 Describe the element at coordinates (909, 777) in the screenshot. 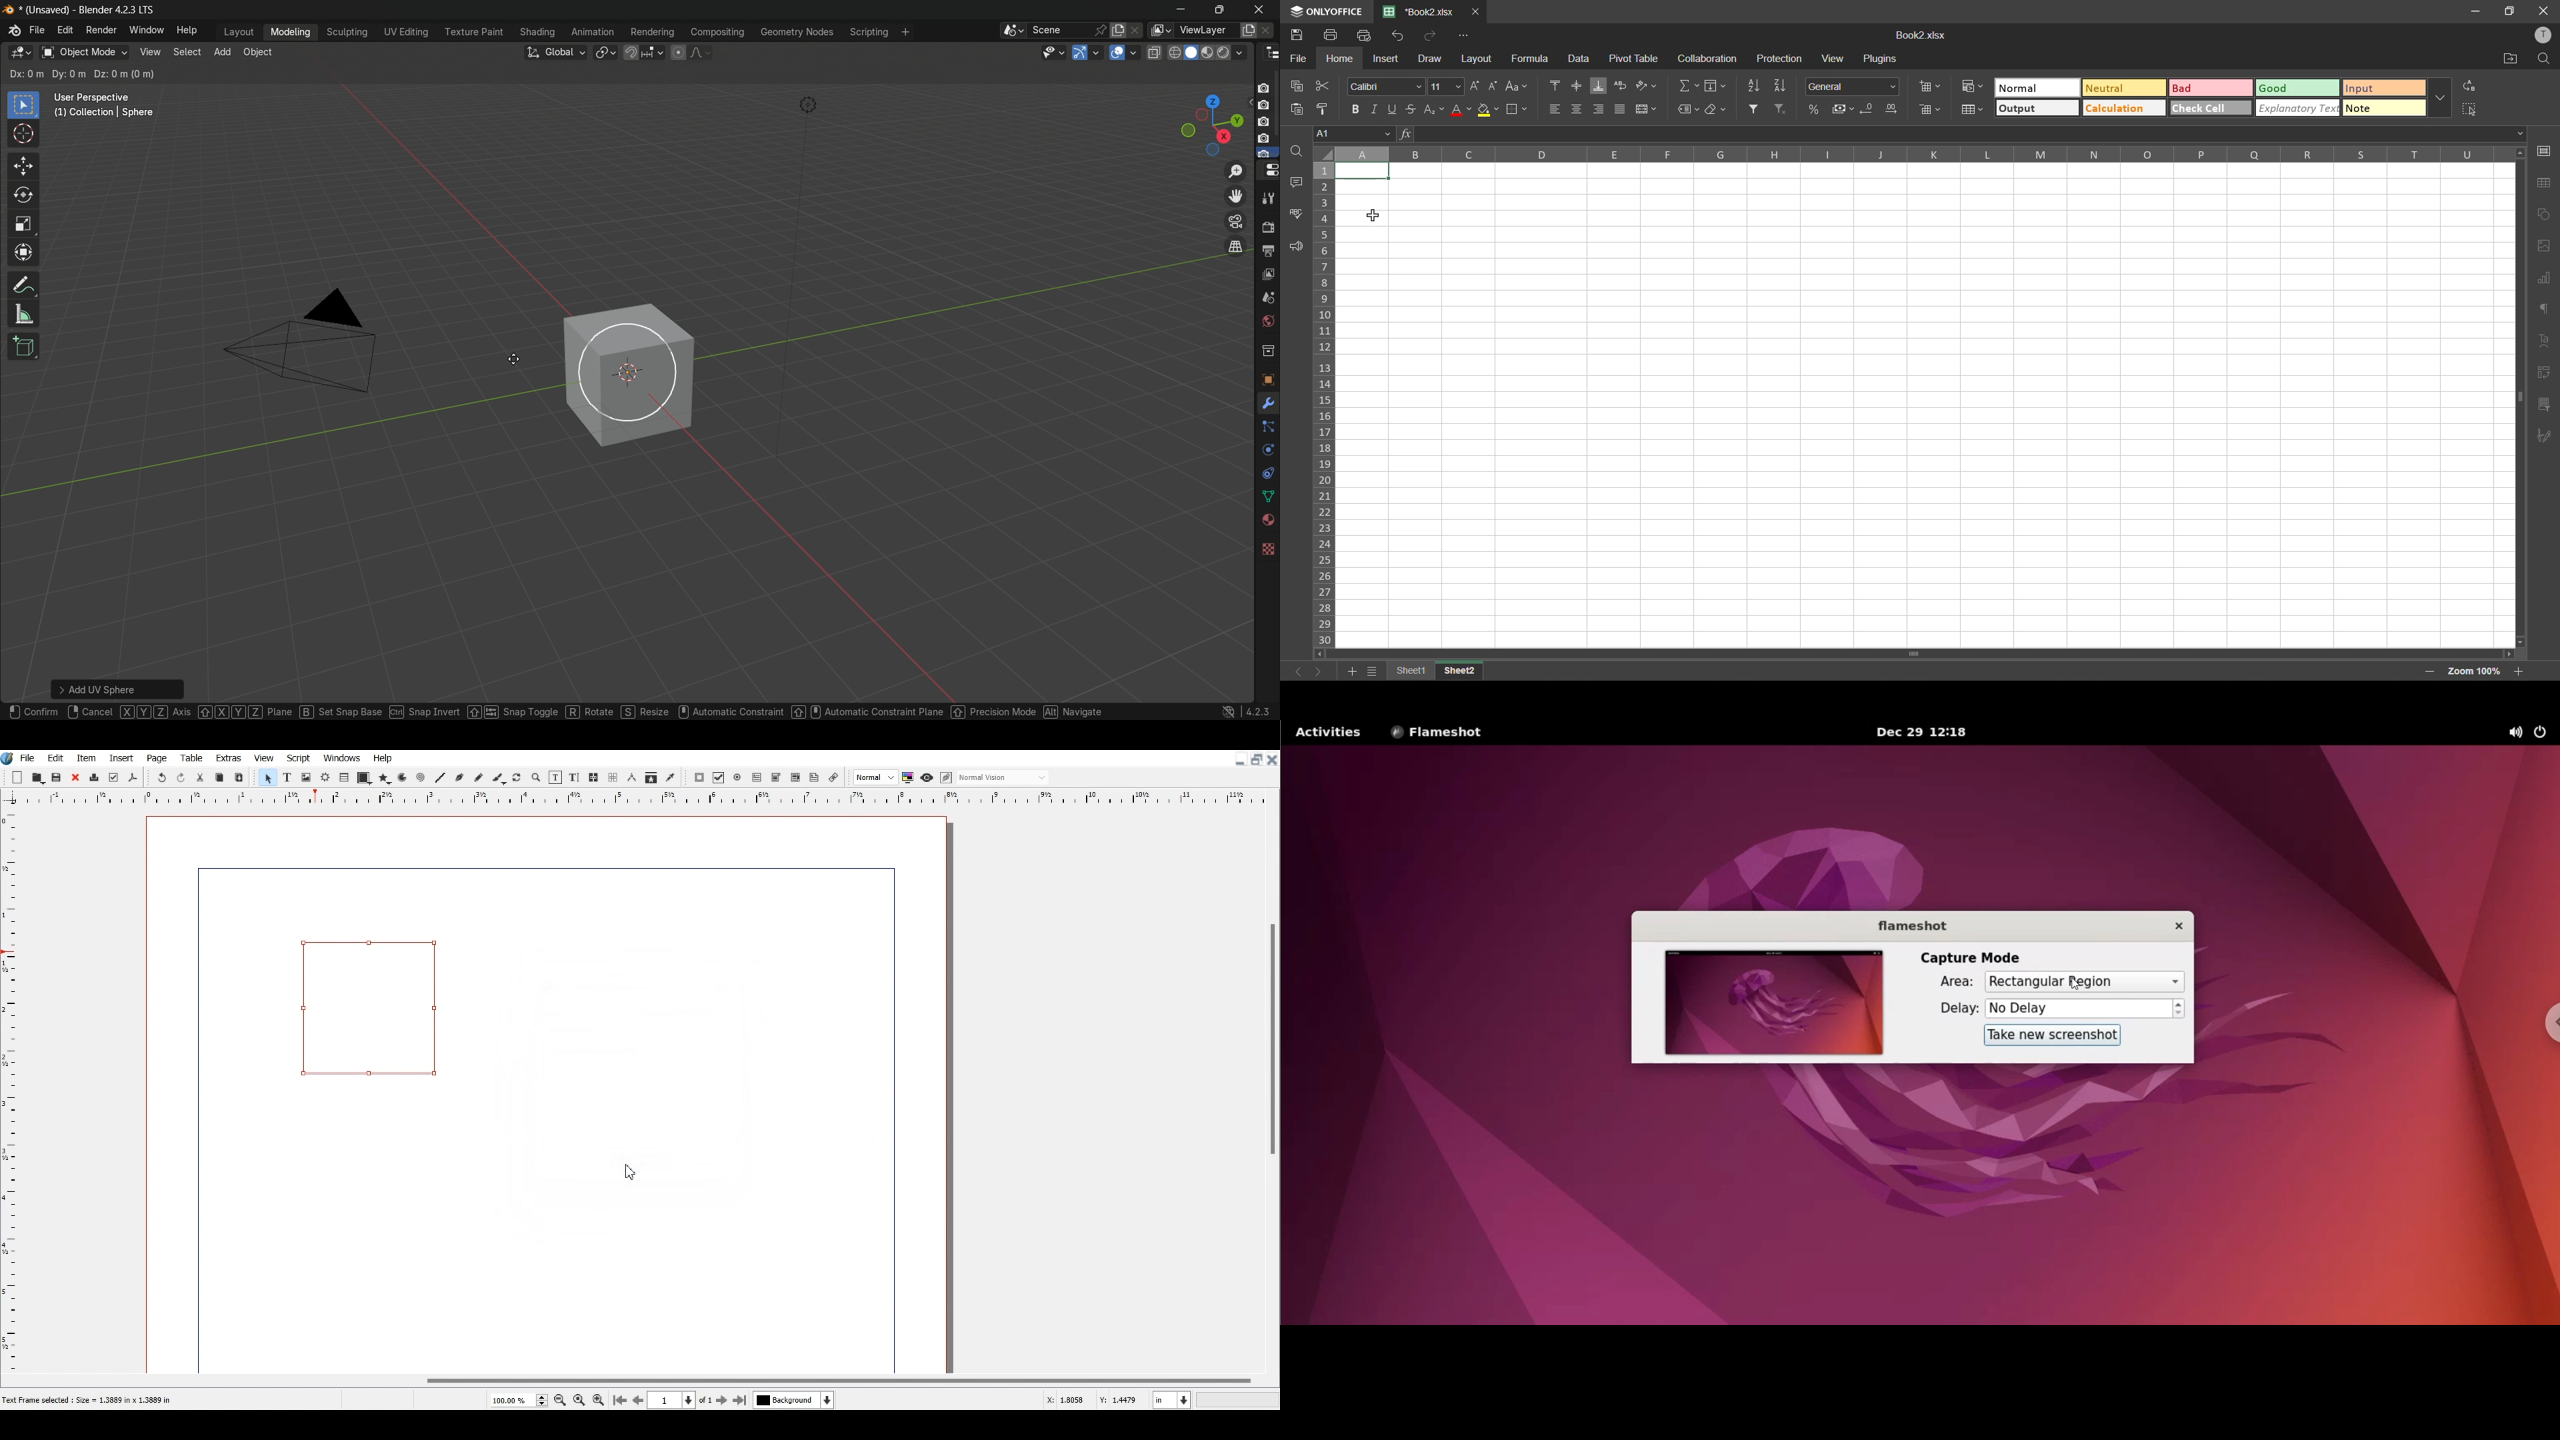

I see `Toggle color management system` at that location.